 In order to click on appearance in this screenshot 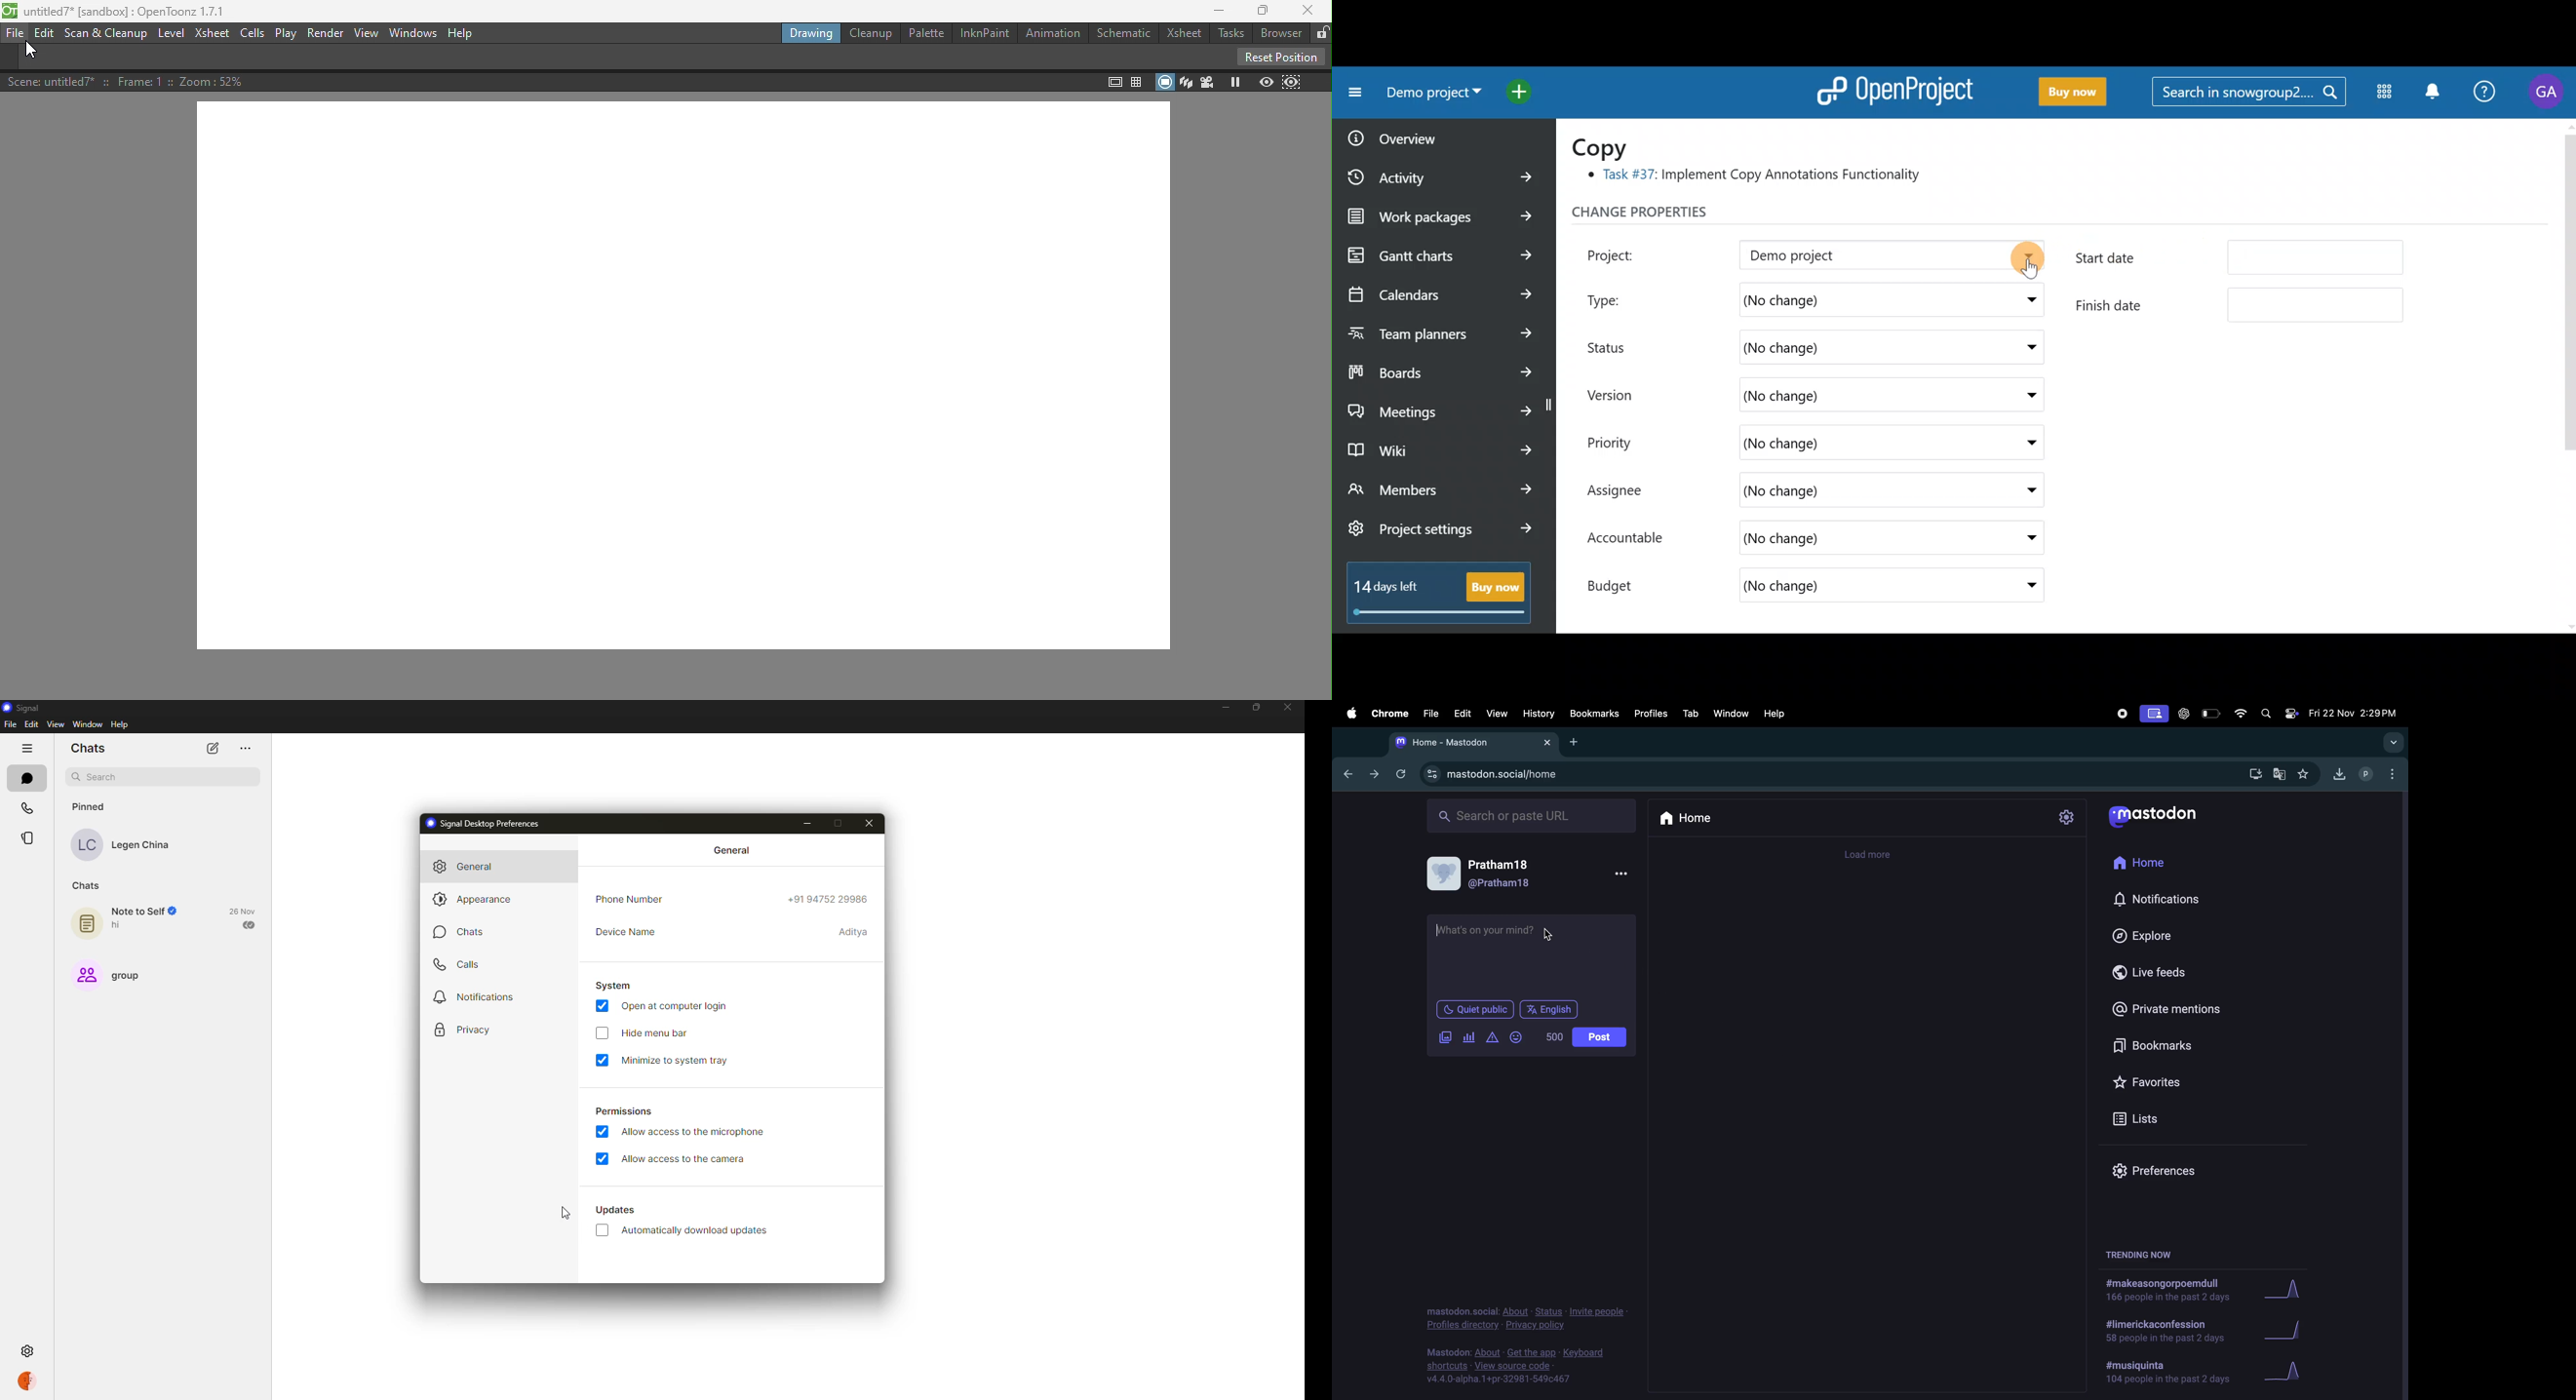, I will do `click(473, 900)`.